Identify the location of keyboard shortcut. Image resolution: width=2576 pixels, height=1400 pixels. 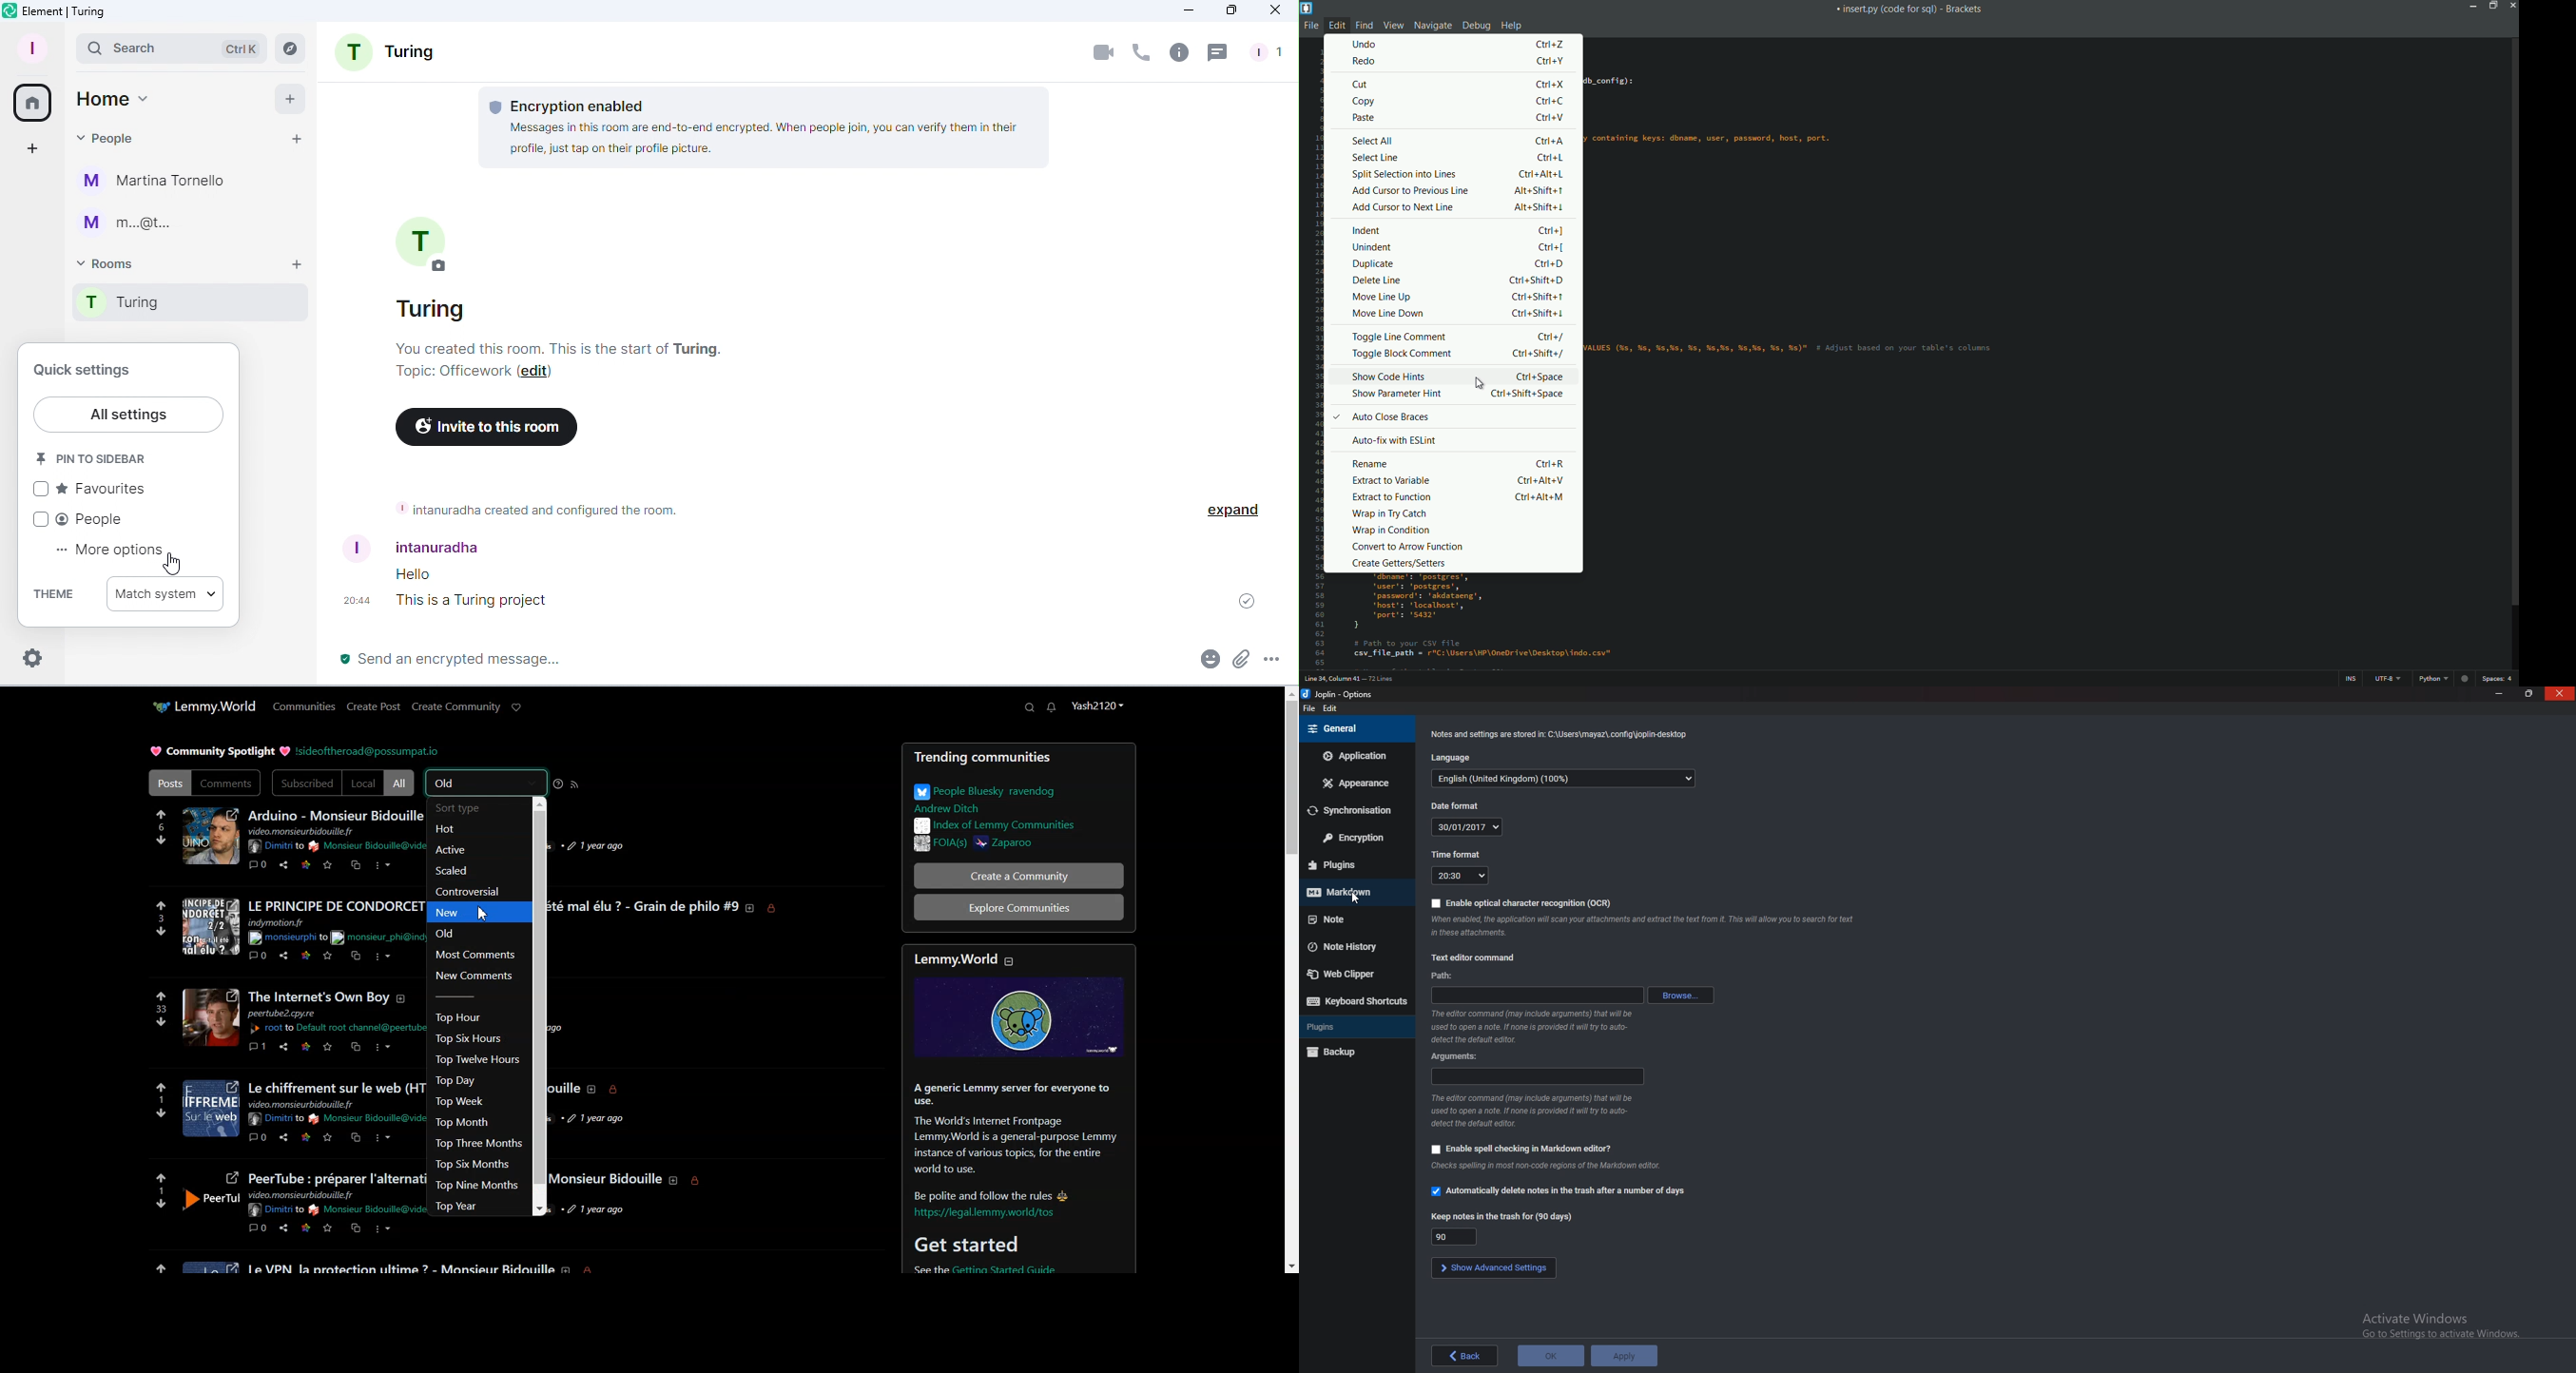
(1549, 61).